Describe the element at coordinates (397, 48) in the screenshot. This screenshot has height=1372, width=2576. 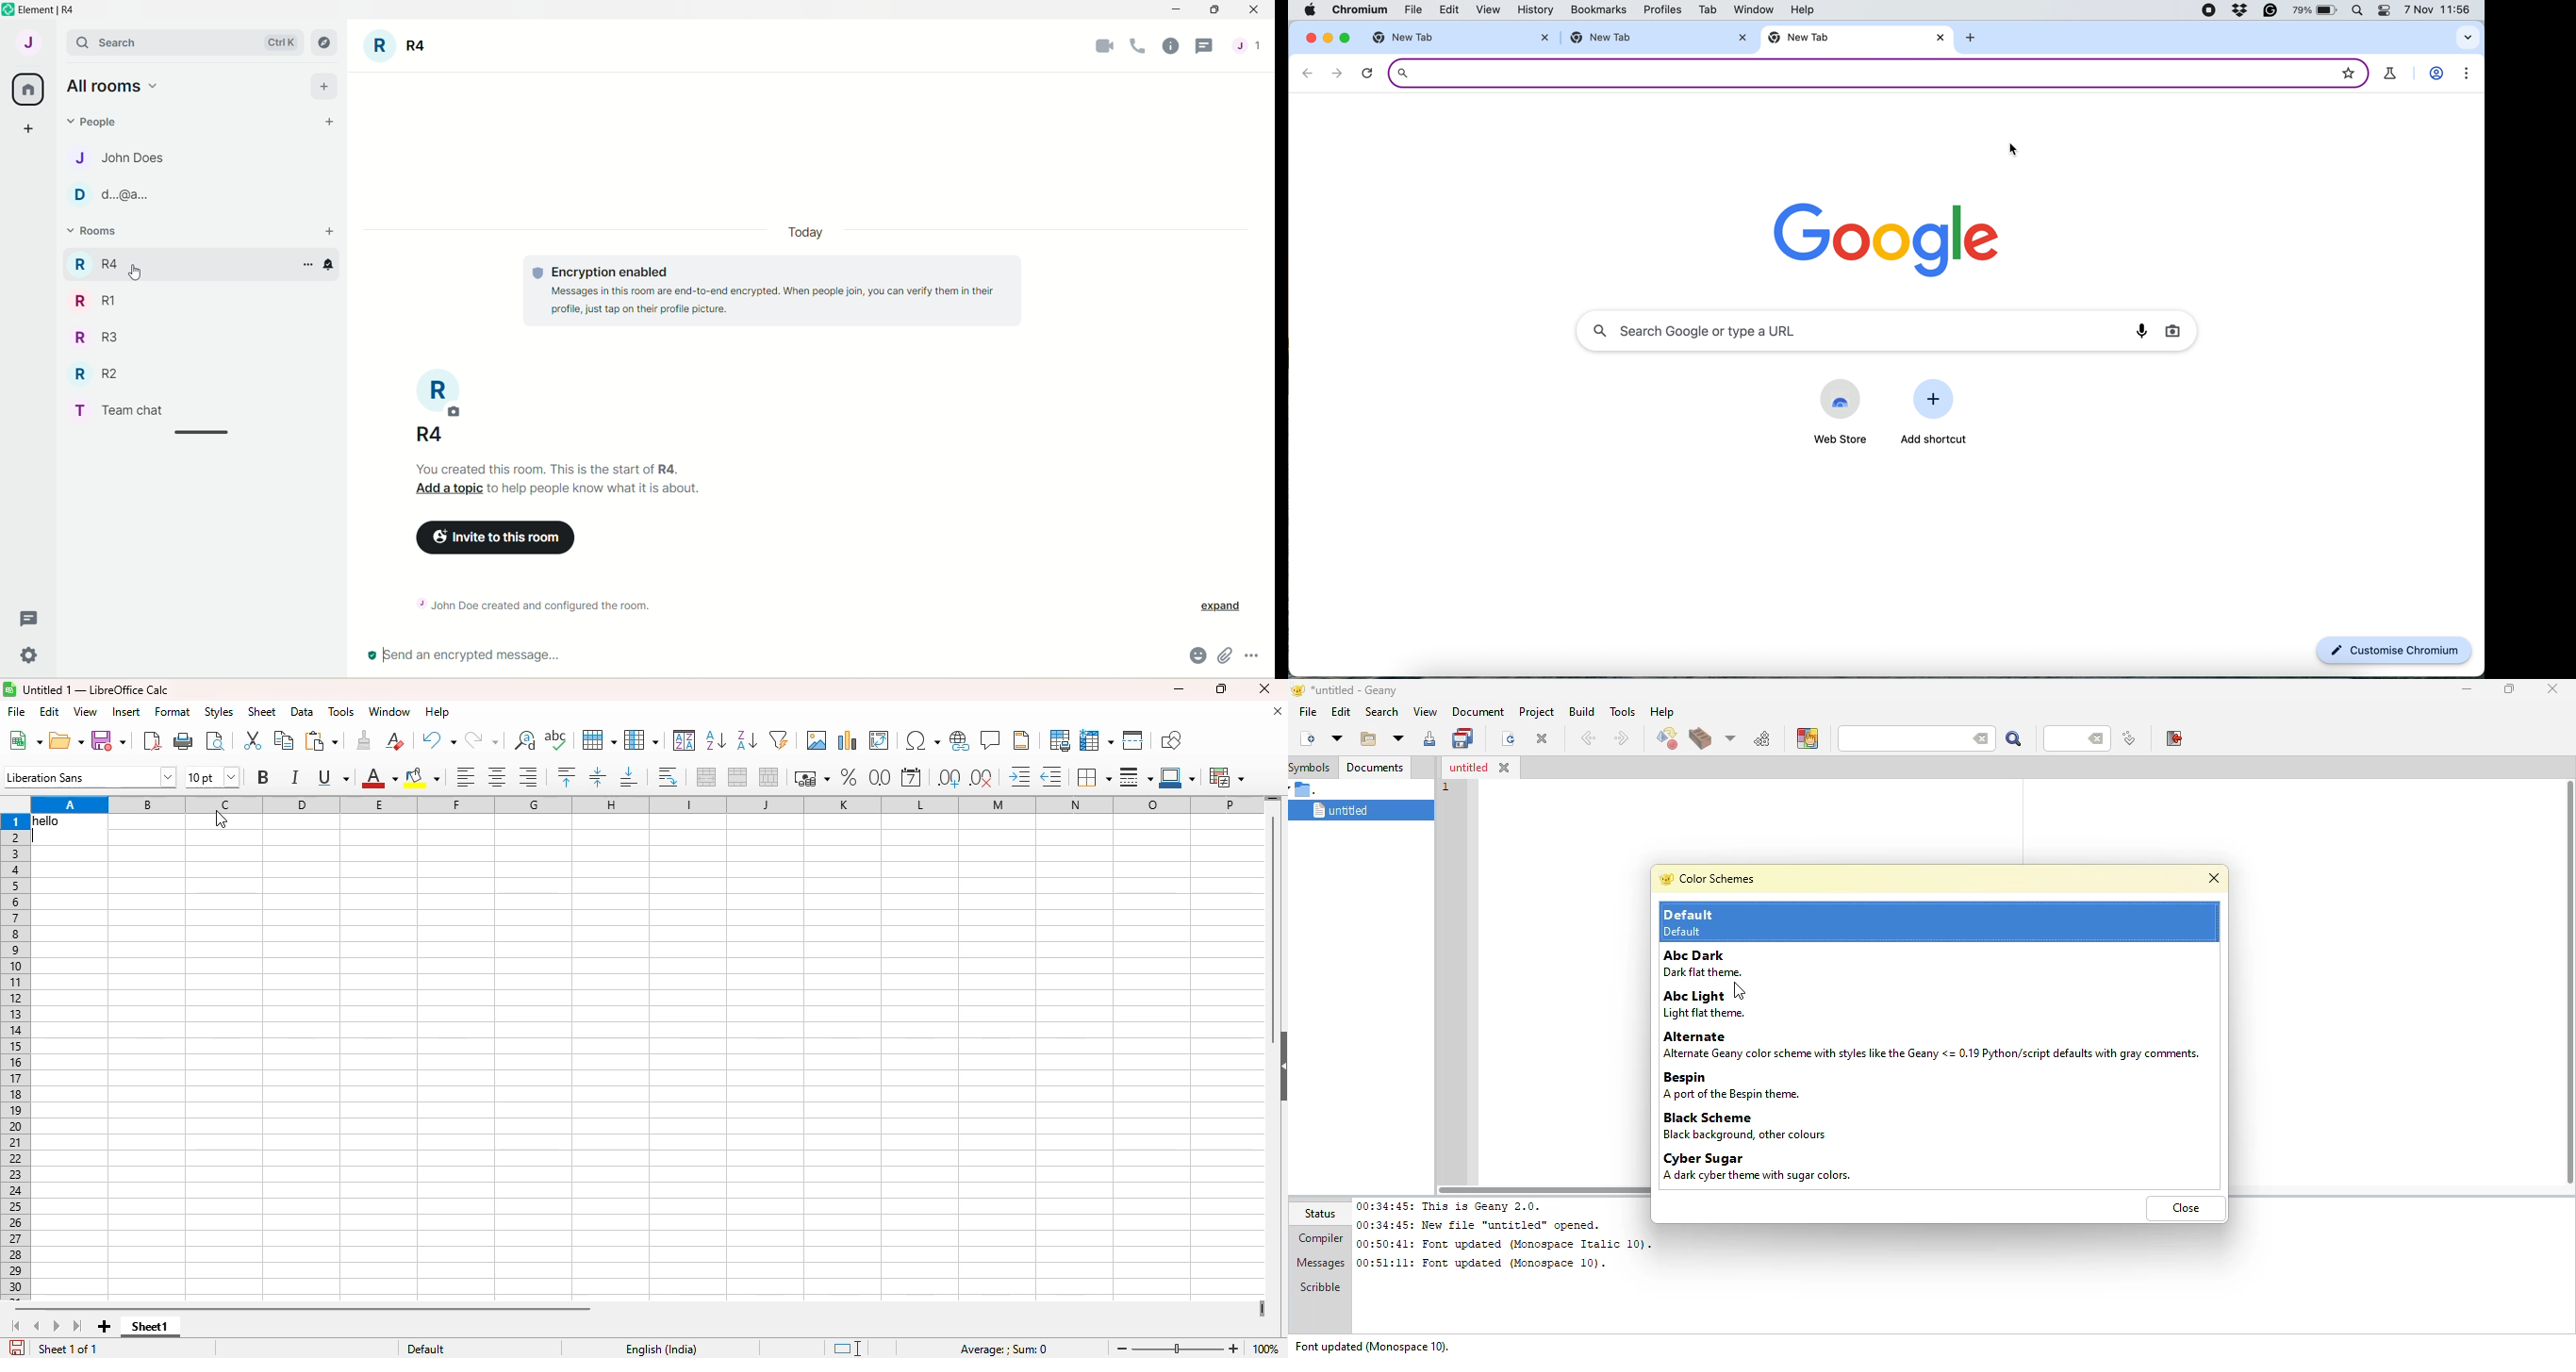
I see `room title` at that location.